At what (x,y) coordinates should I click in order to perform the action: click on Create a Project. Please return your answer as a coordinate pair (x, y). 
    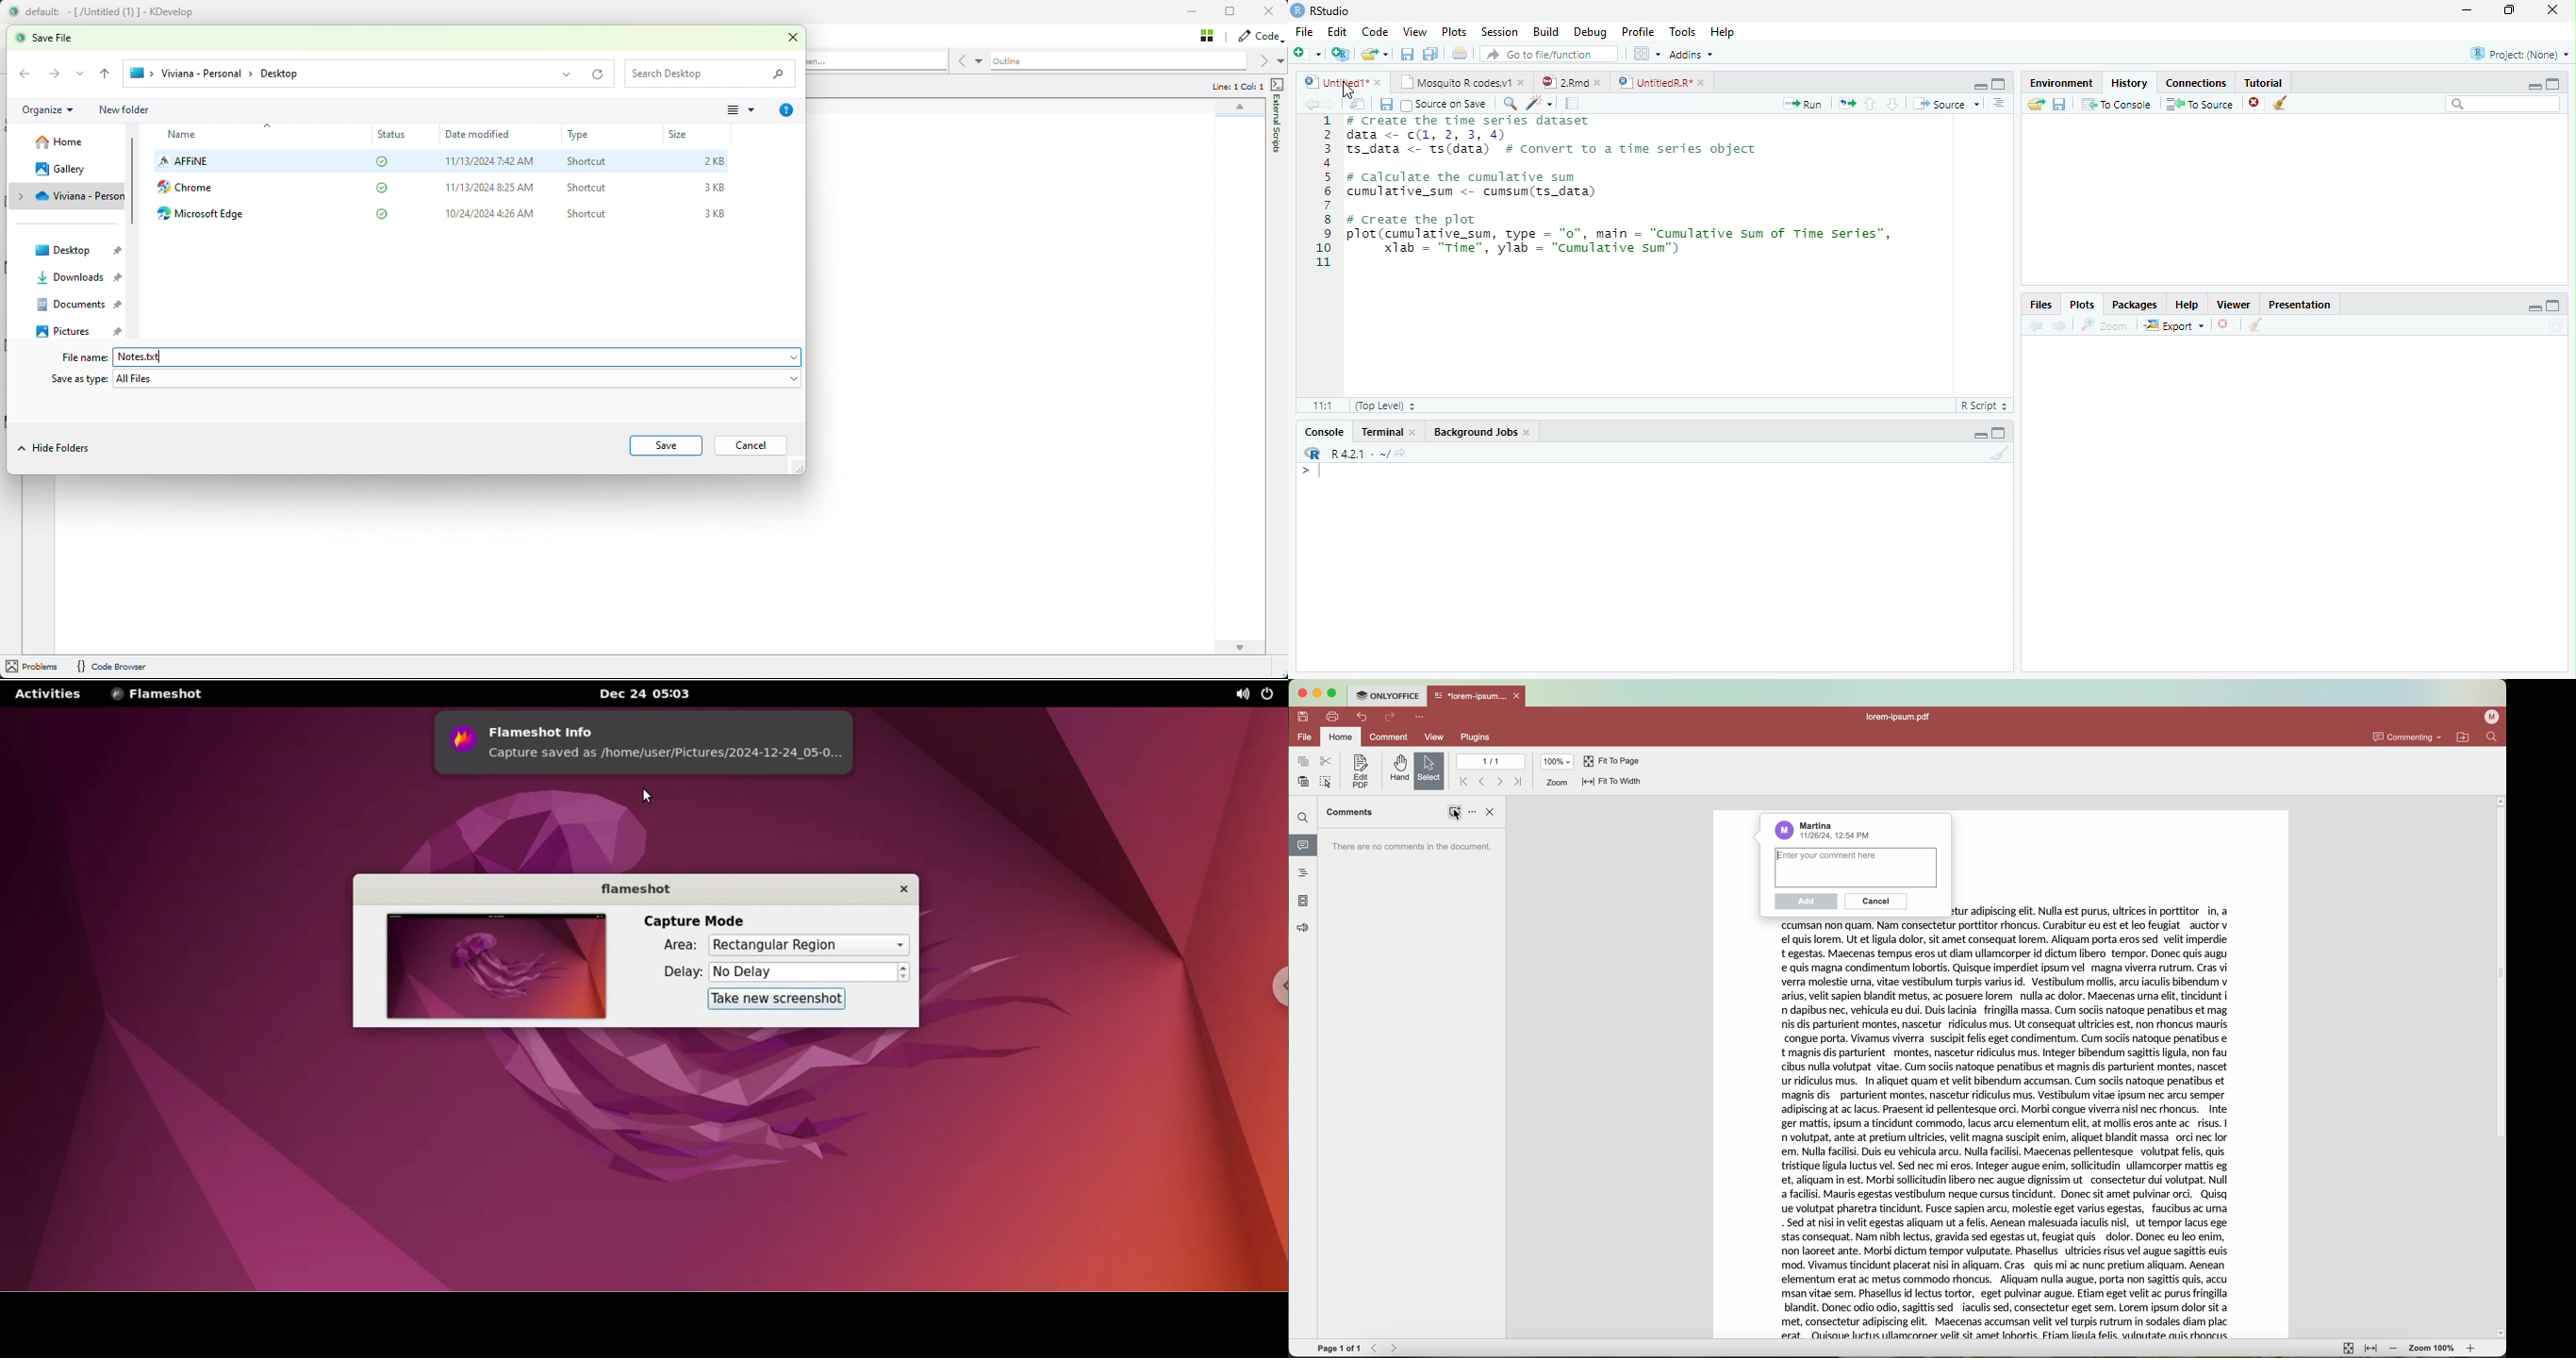
    Looking at the image, I should click on (1341, 55).